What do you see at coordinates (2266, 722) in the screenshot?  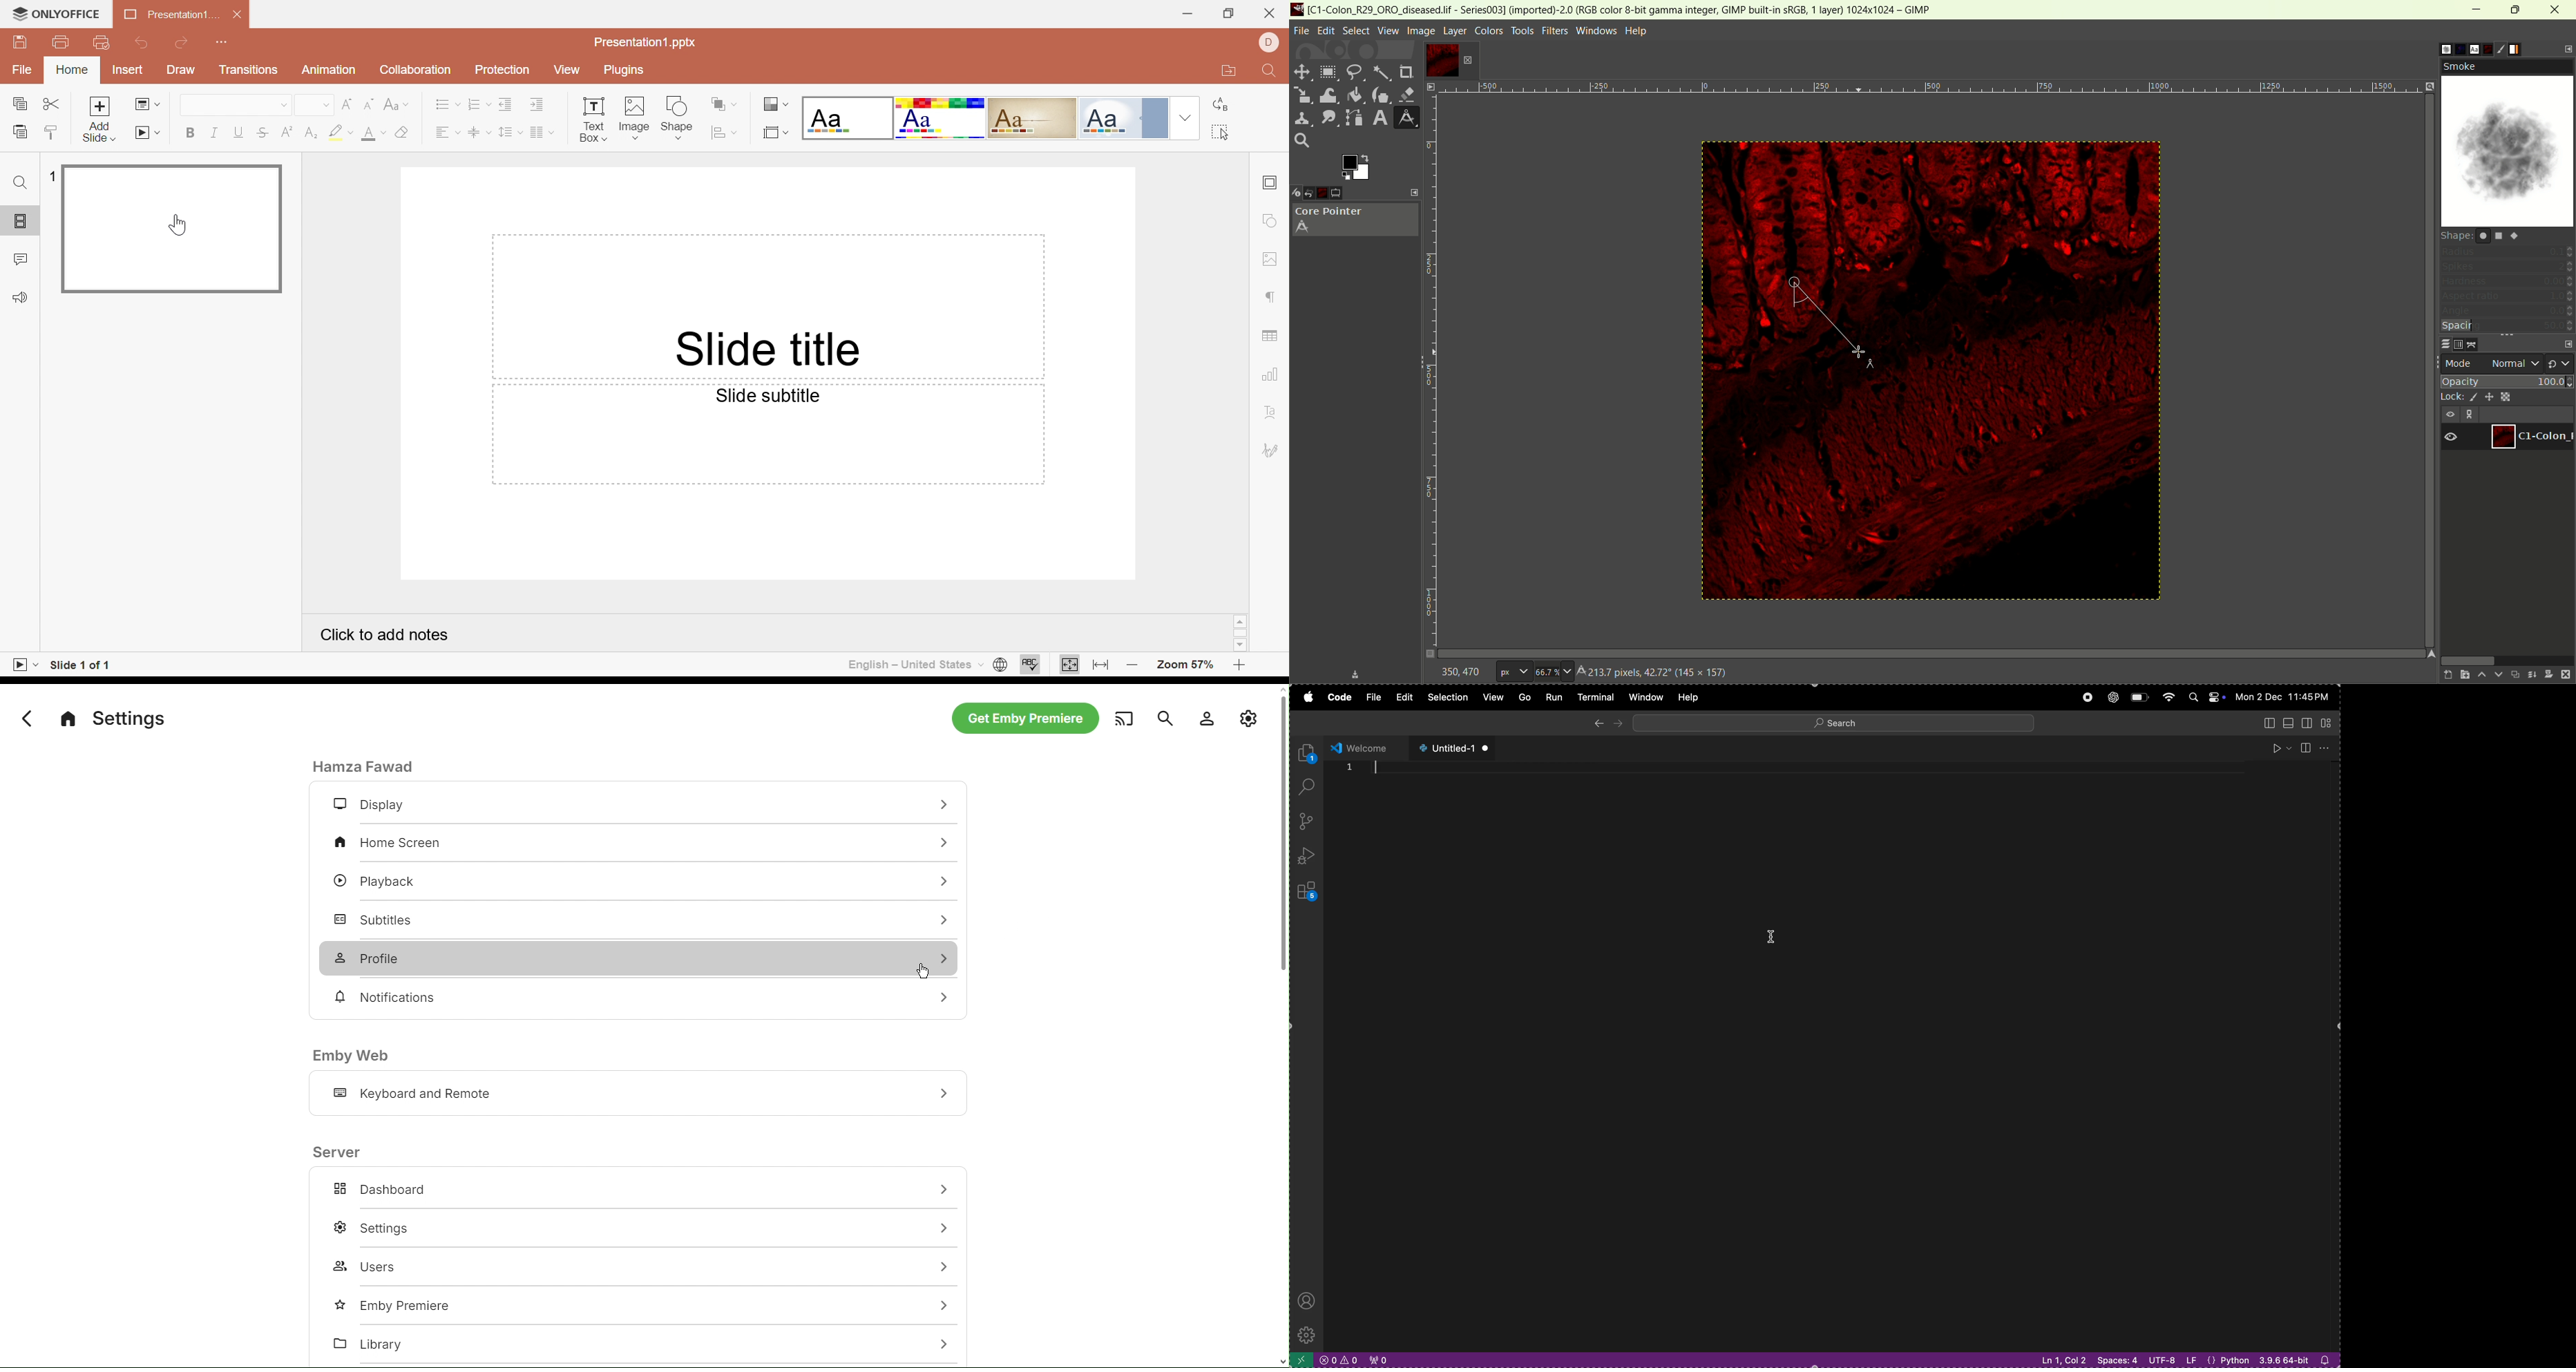 I see `toggle primary side bar` at bounding box center [2266, 722].